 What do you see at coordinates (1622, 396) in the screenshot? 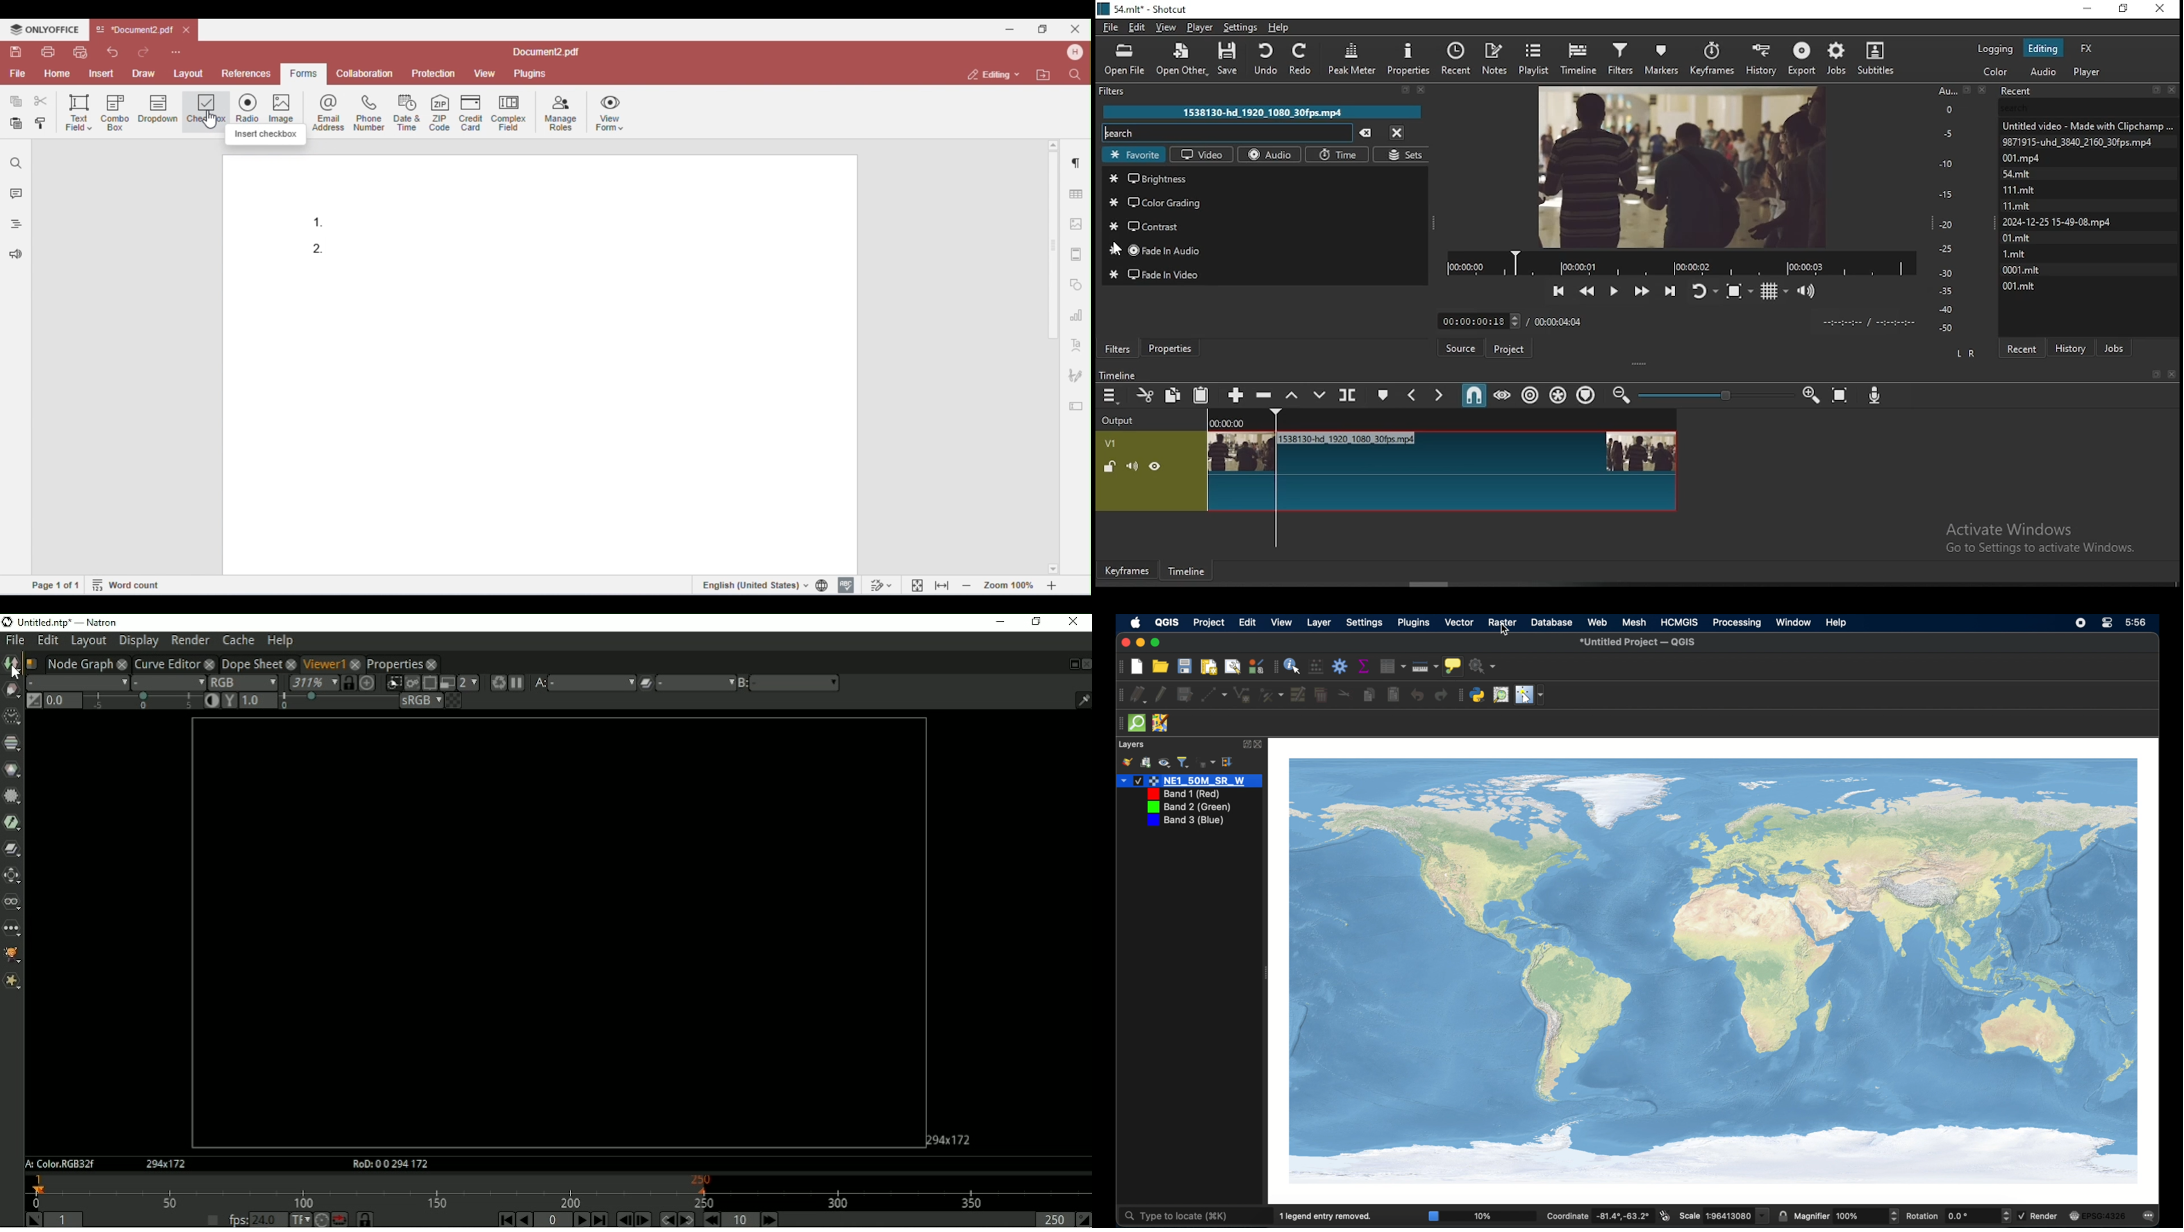
I see `zoom timeline in` at bounding box center [1622, 396].